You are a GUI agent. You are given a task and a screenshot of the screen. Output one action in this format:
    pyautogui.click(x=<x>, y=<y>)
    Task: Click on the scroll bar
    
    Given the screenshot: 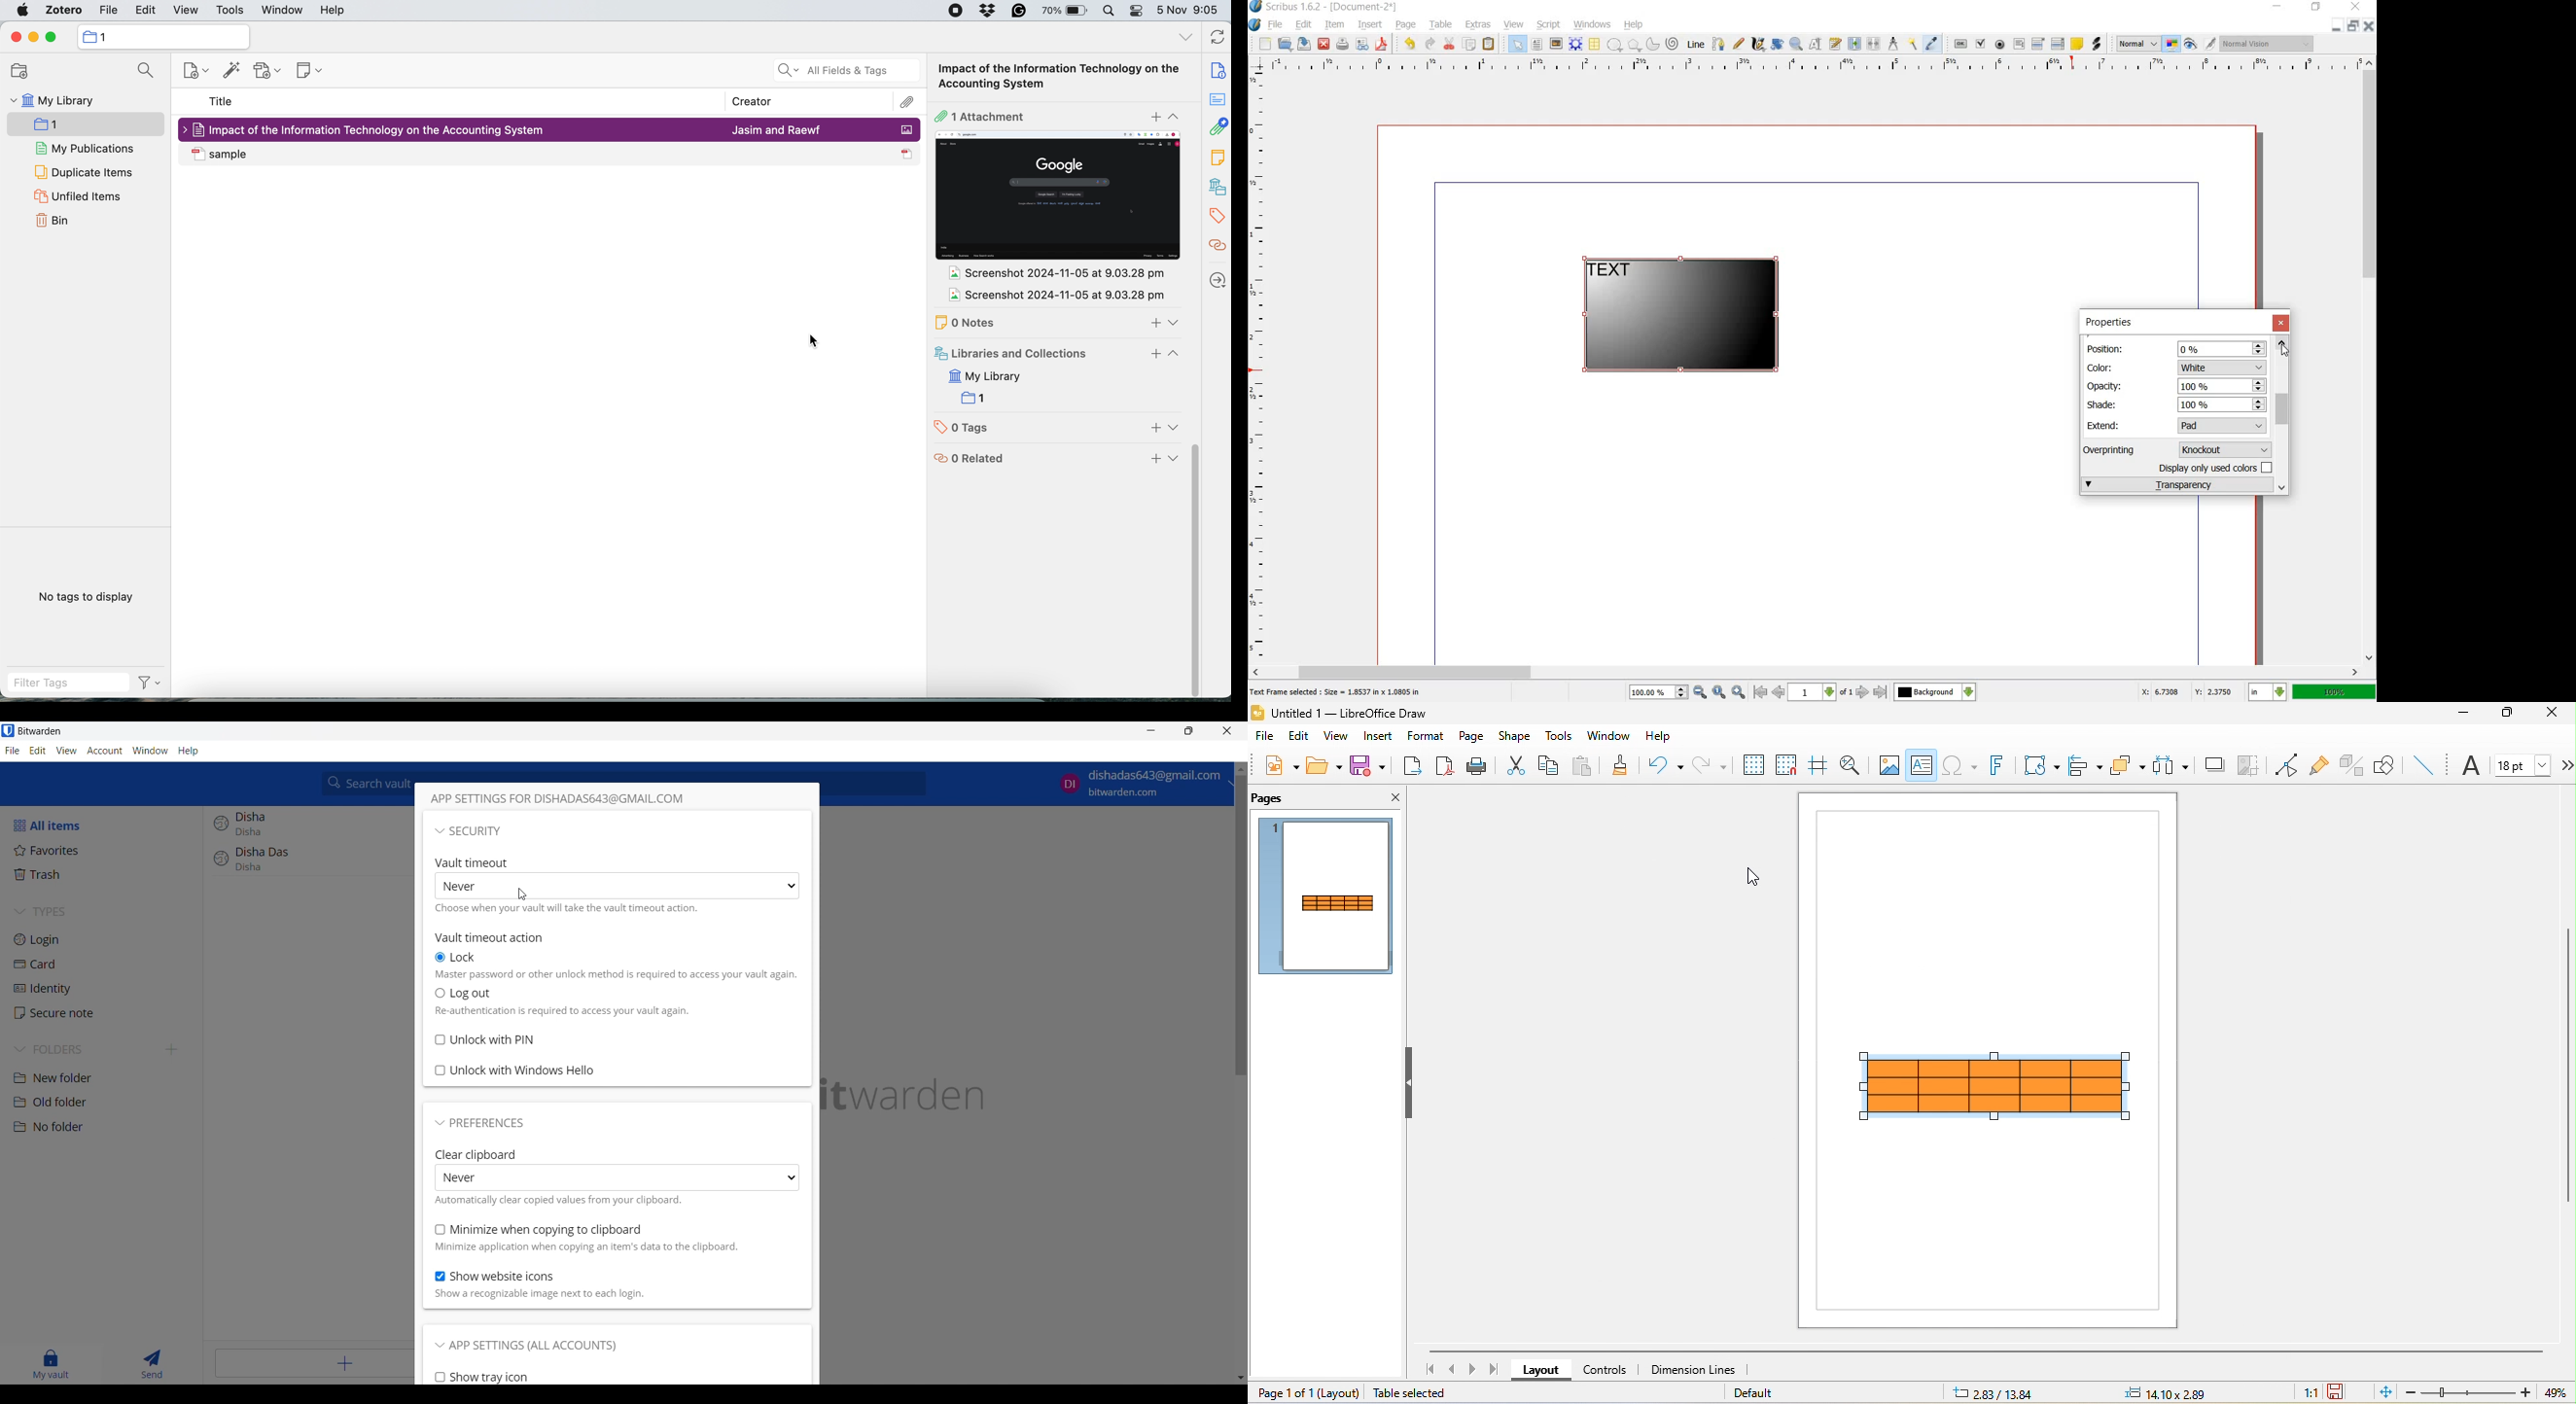 What is the action you would take?
    pyautogui.click(x=1807, y=671)
    